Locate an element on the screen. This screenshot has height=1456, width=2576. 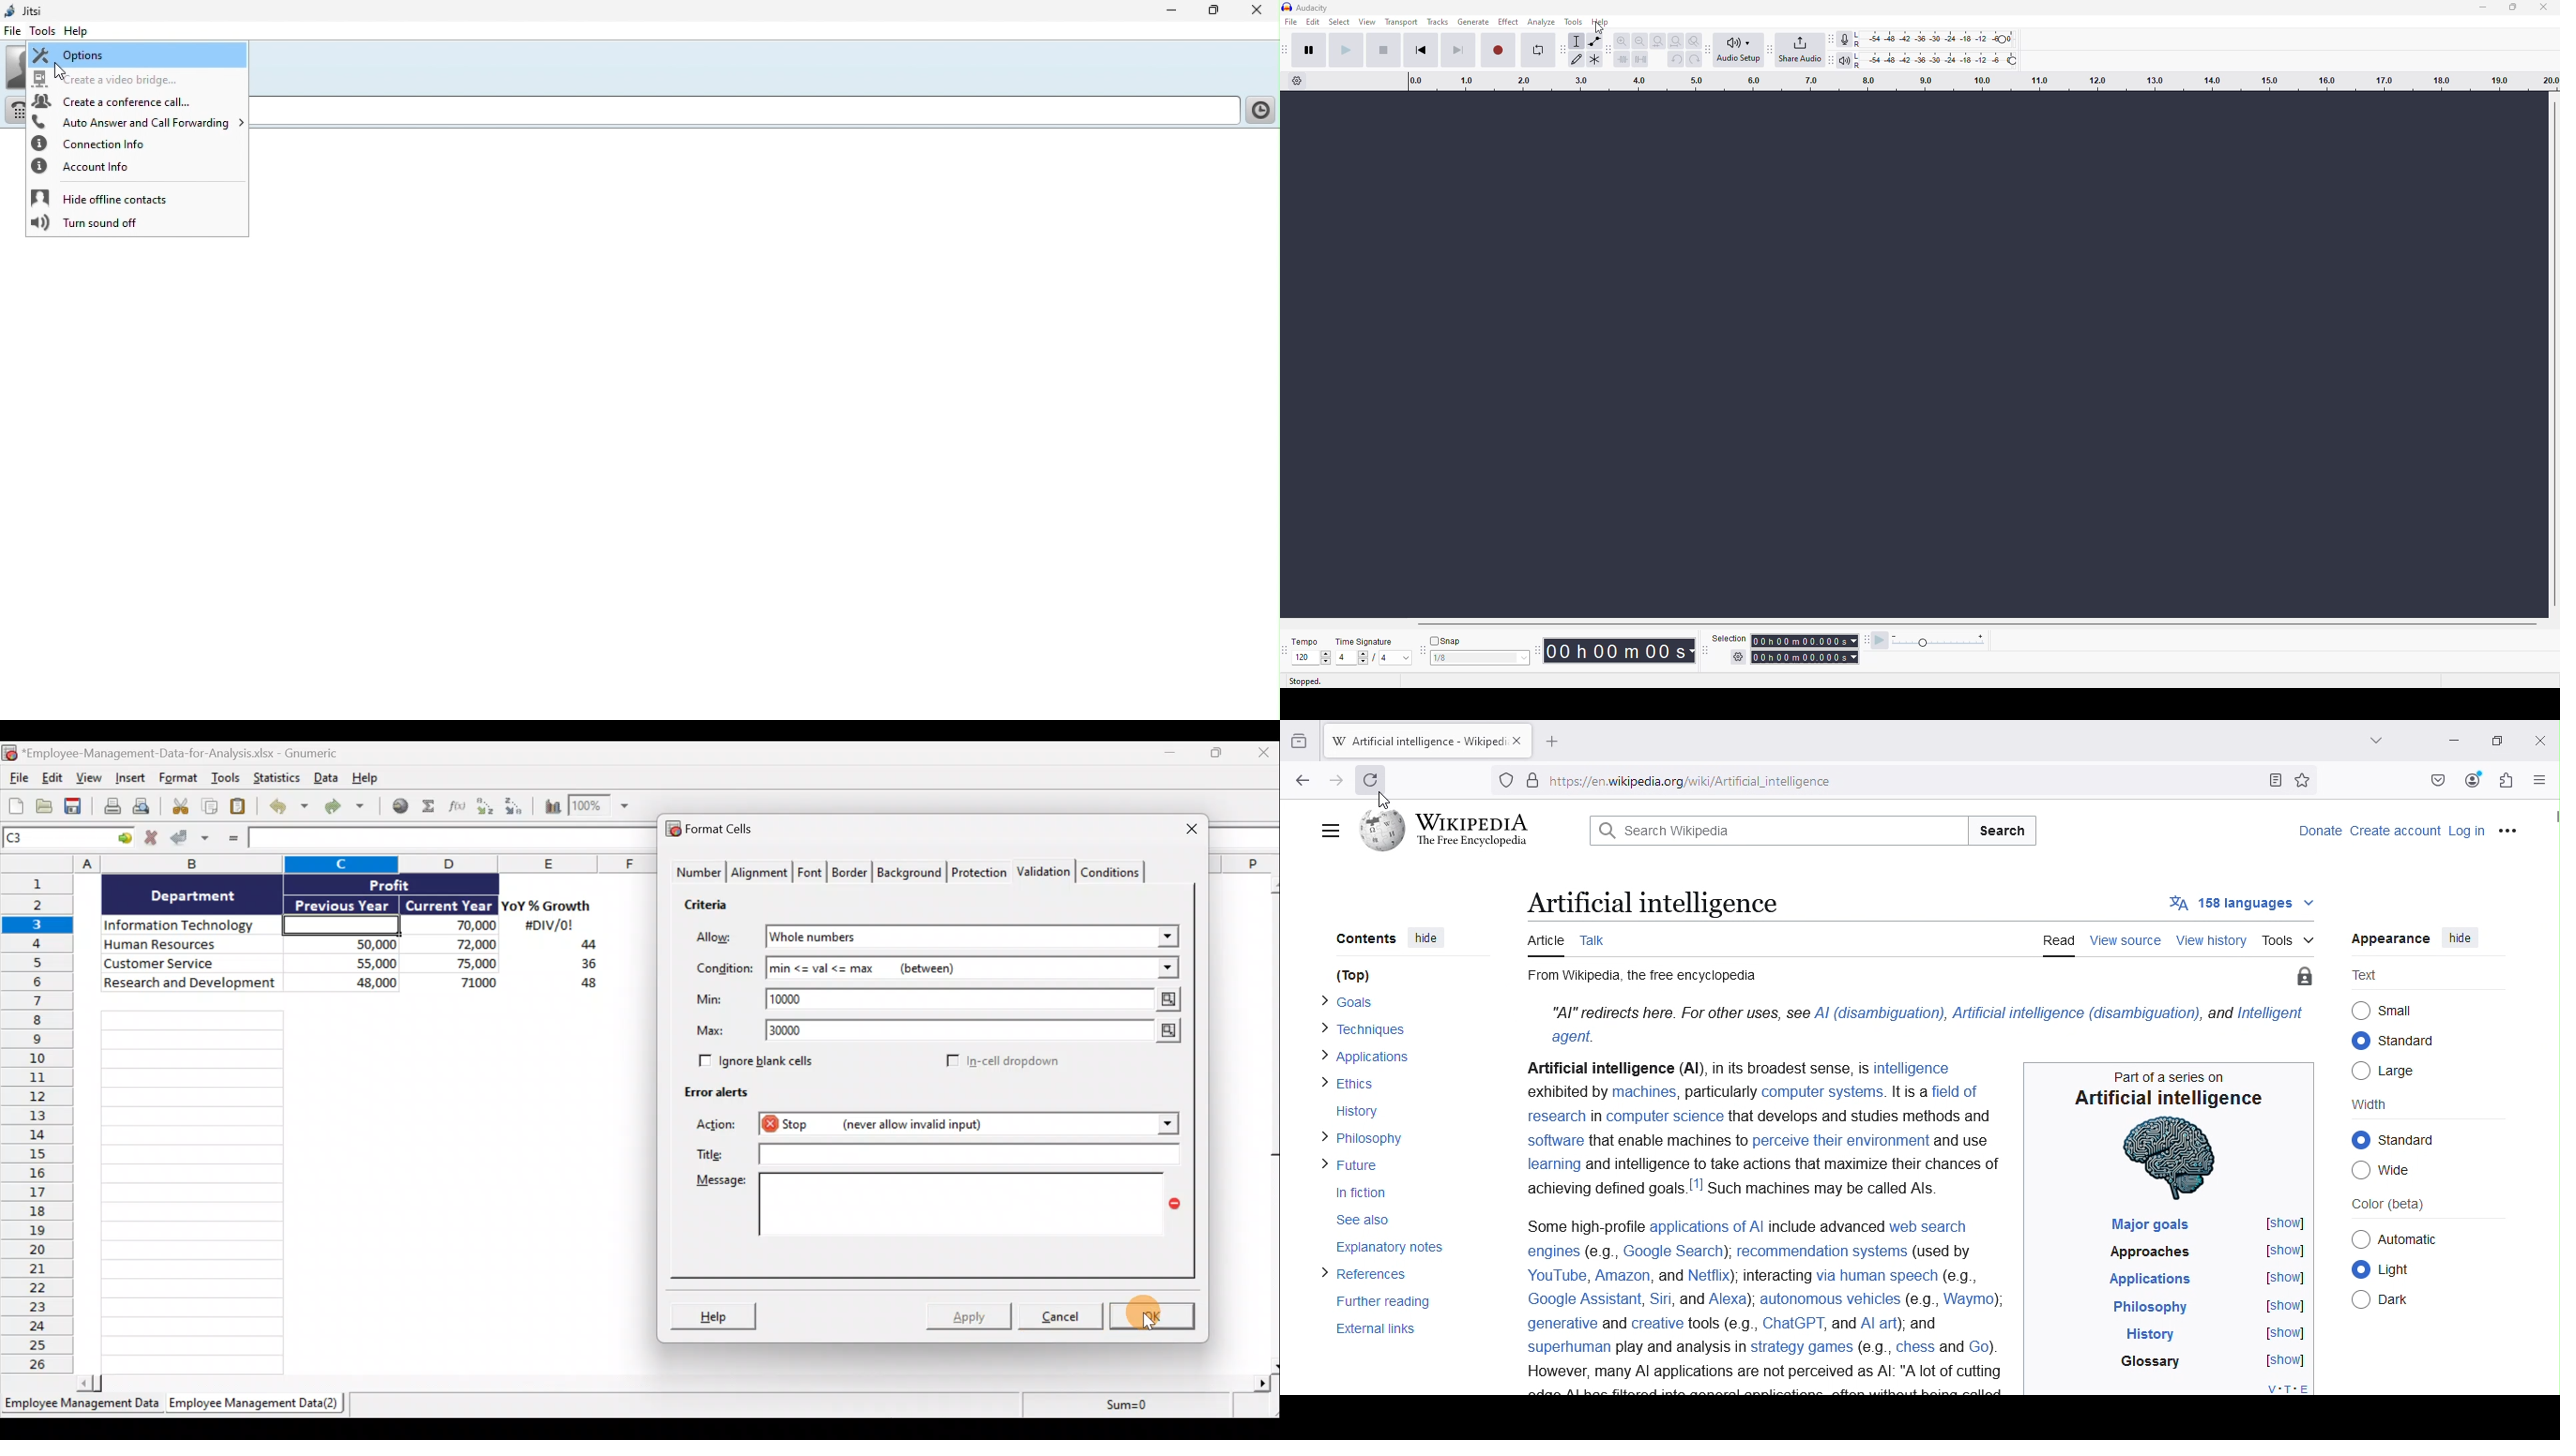
zoom in is located at coordinates (1623, 38).